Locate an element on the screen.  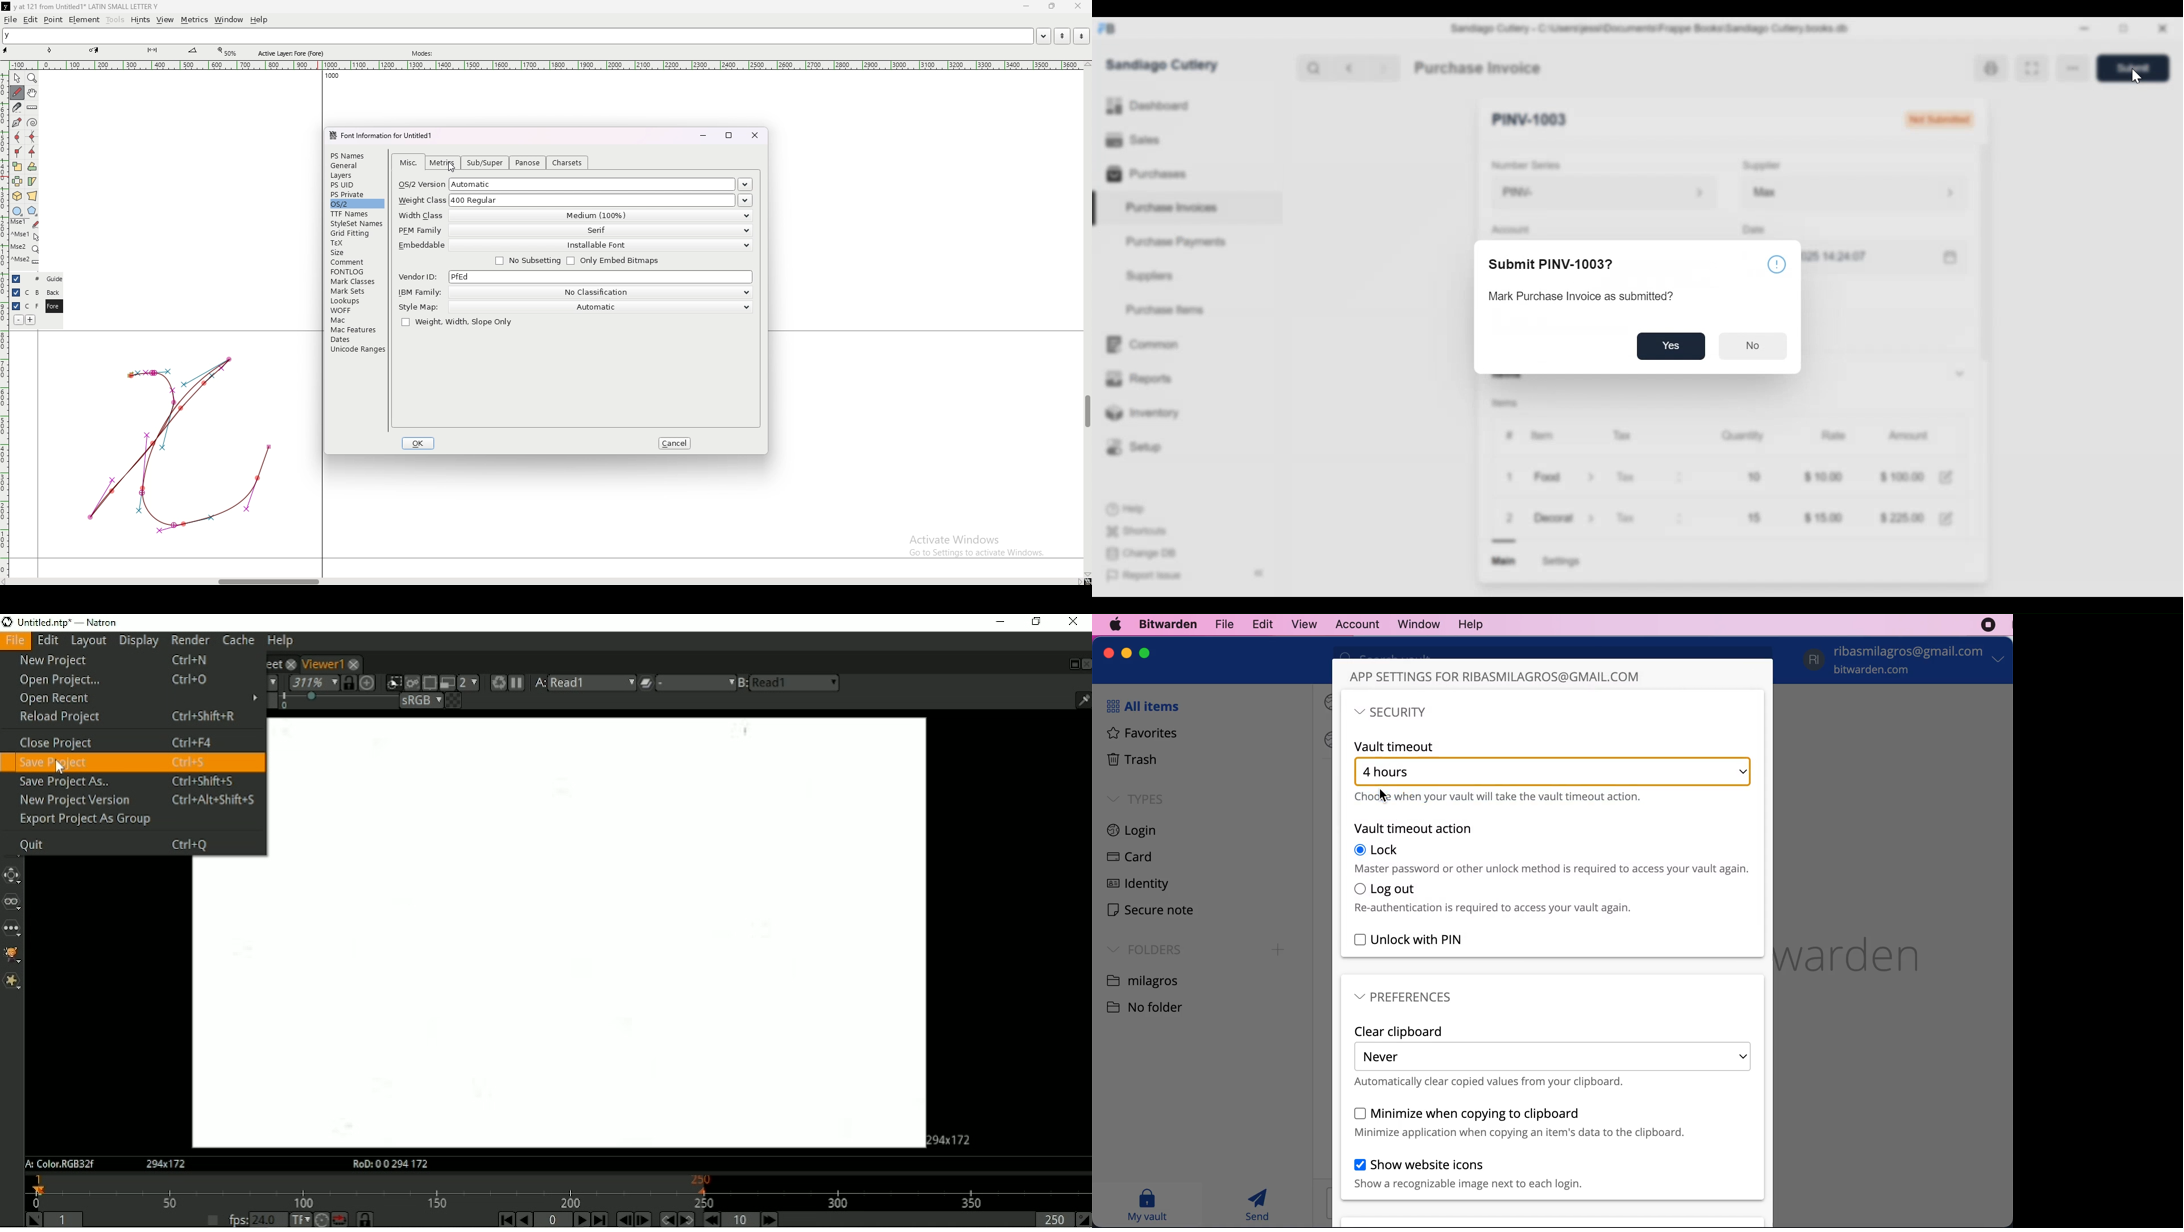
send is located at coordinates (1258, 1205).